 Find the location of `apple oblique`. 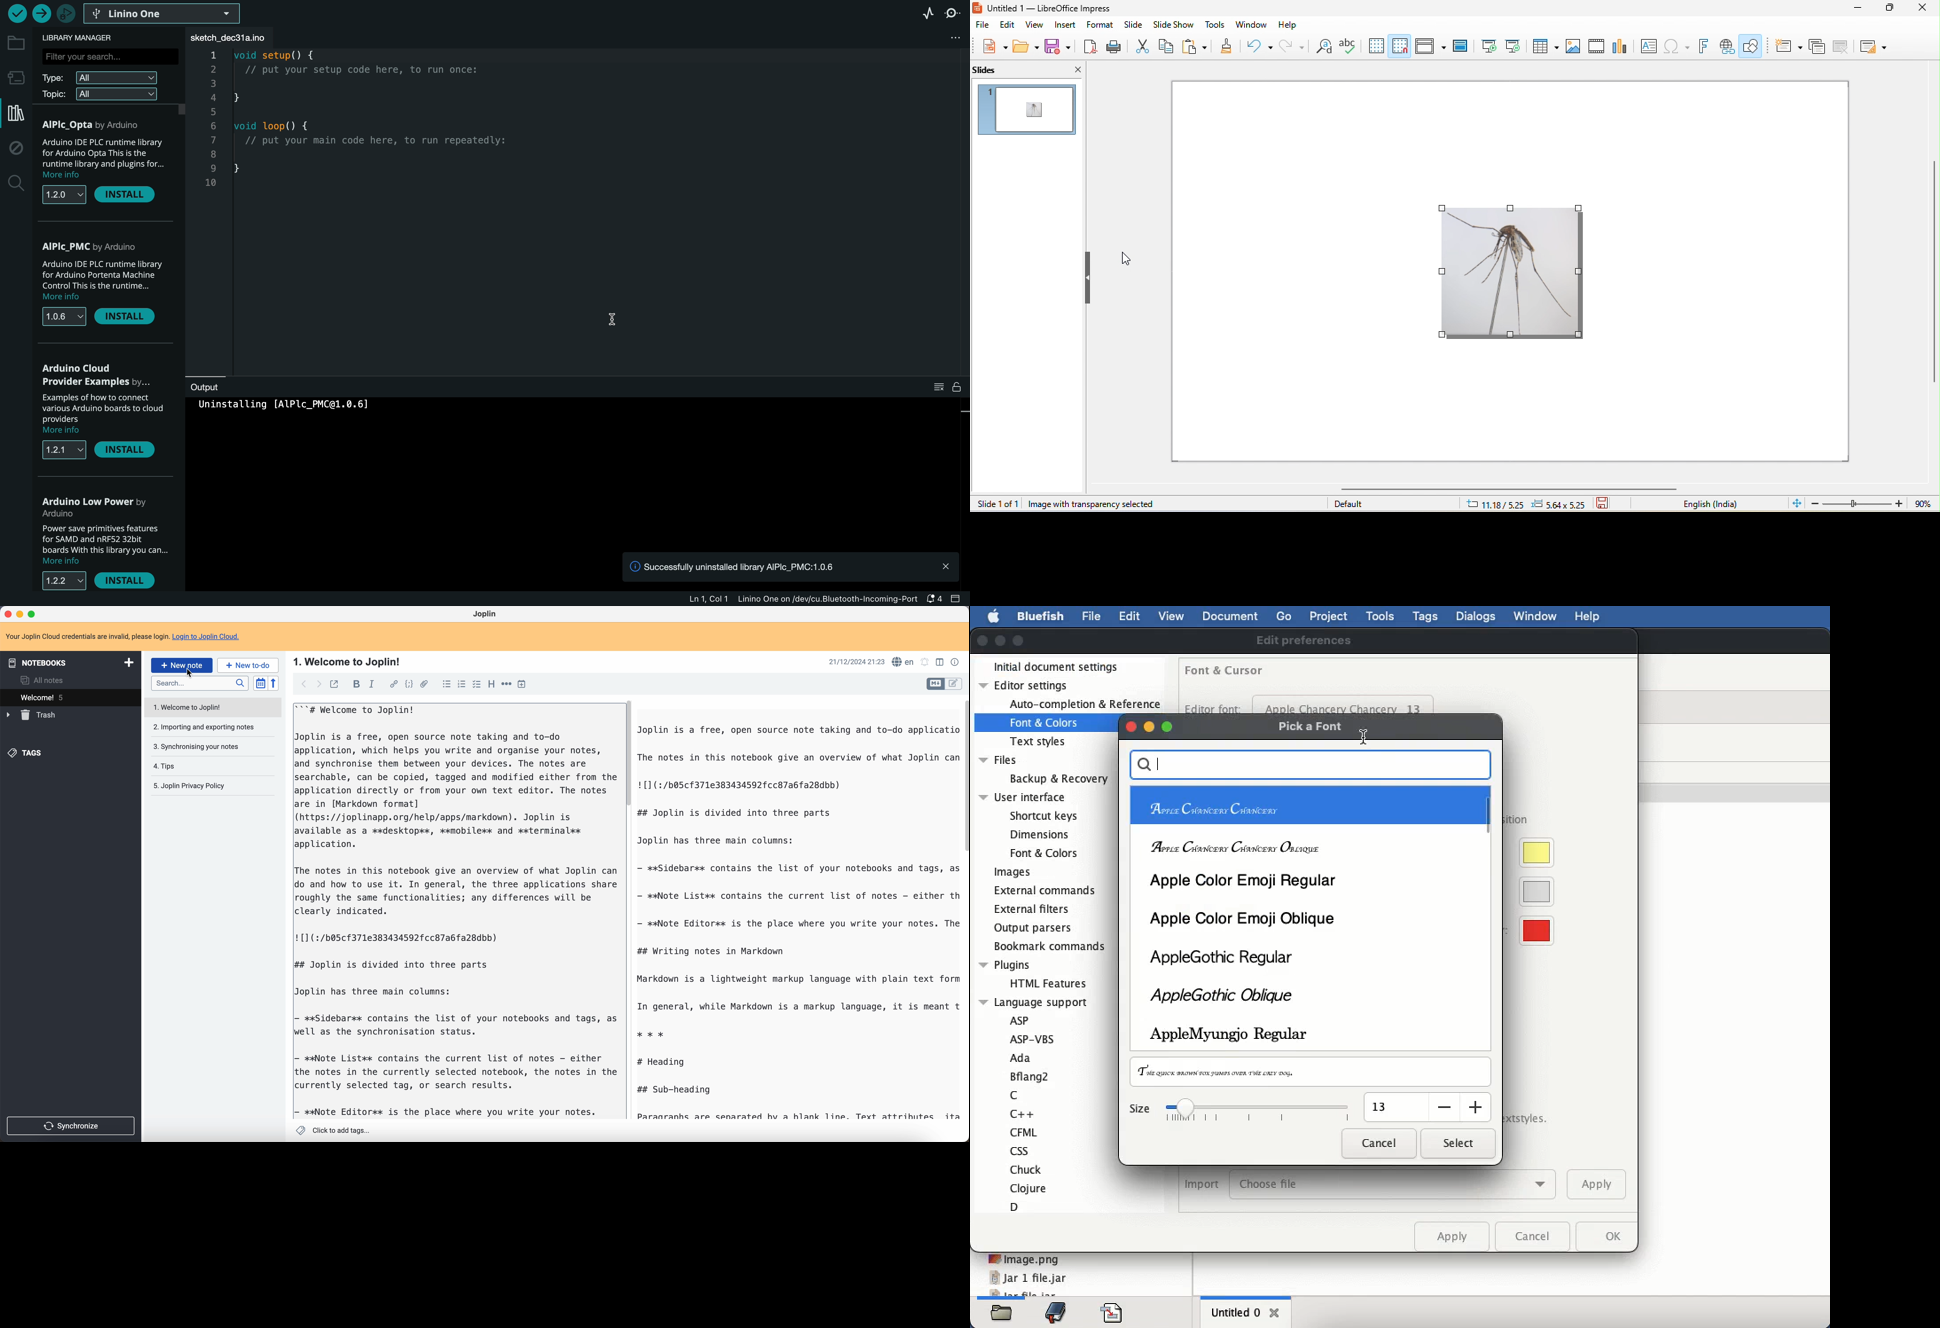

apple oblique is located at coordinates (1223, 997).